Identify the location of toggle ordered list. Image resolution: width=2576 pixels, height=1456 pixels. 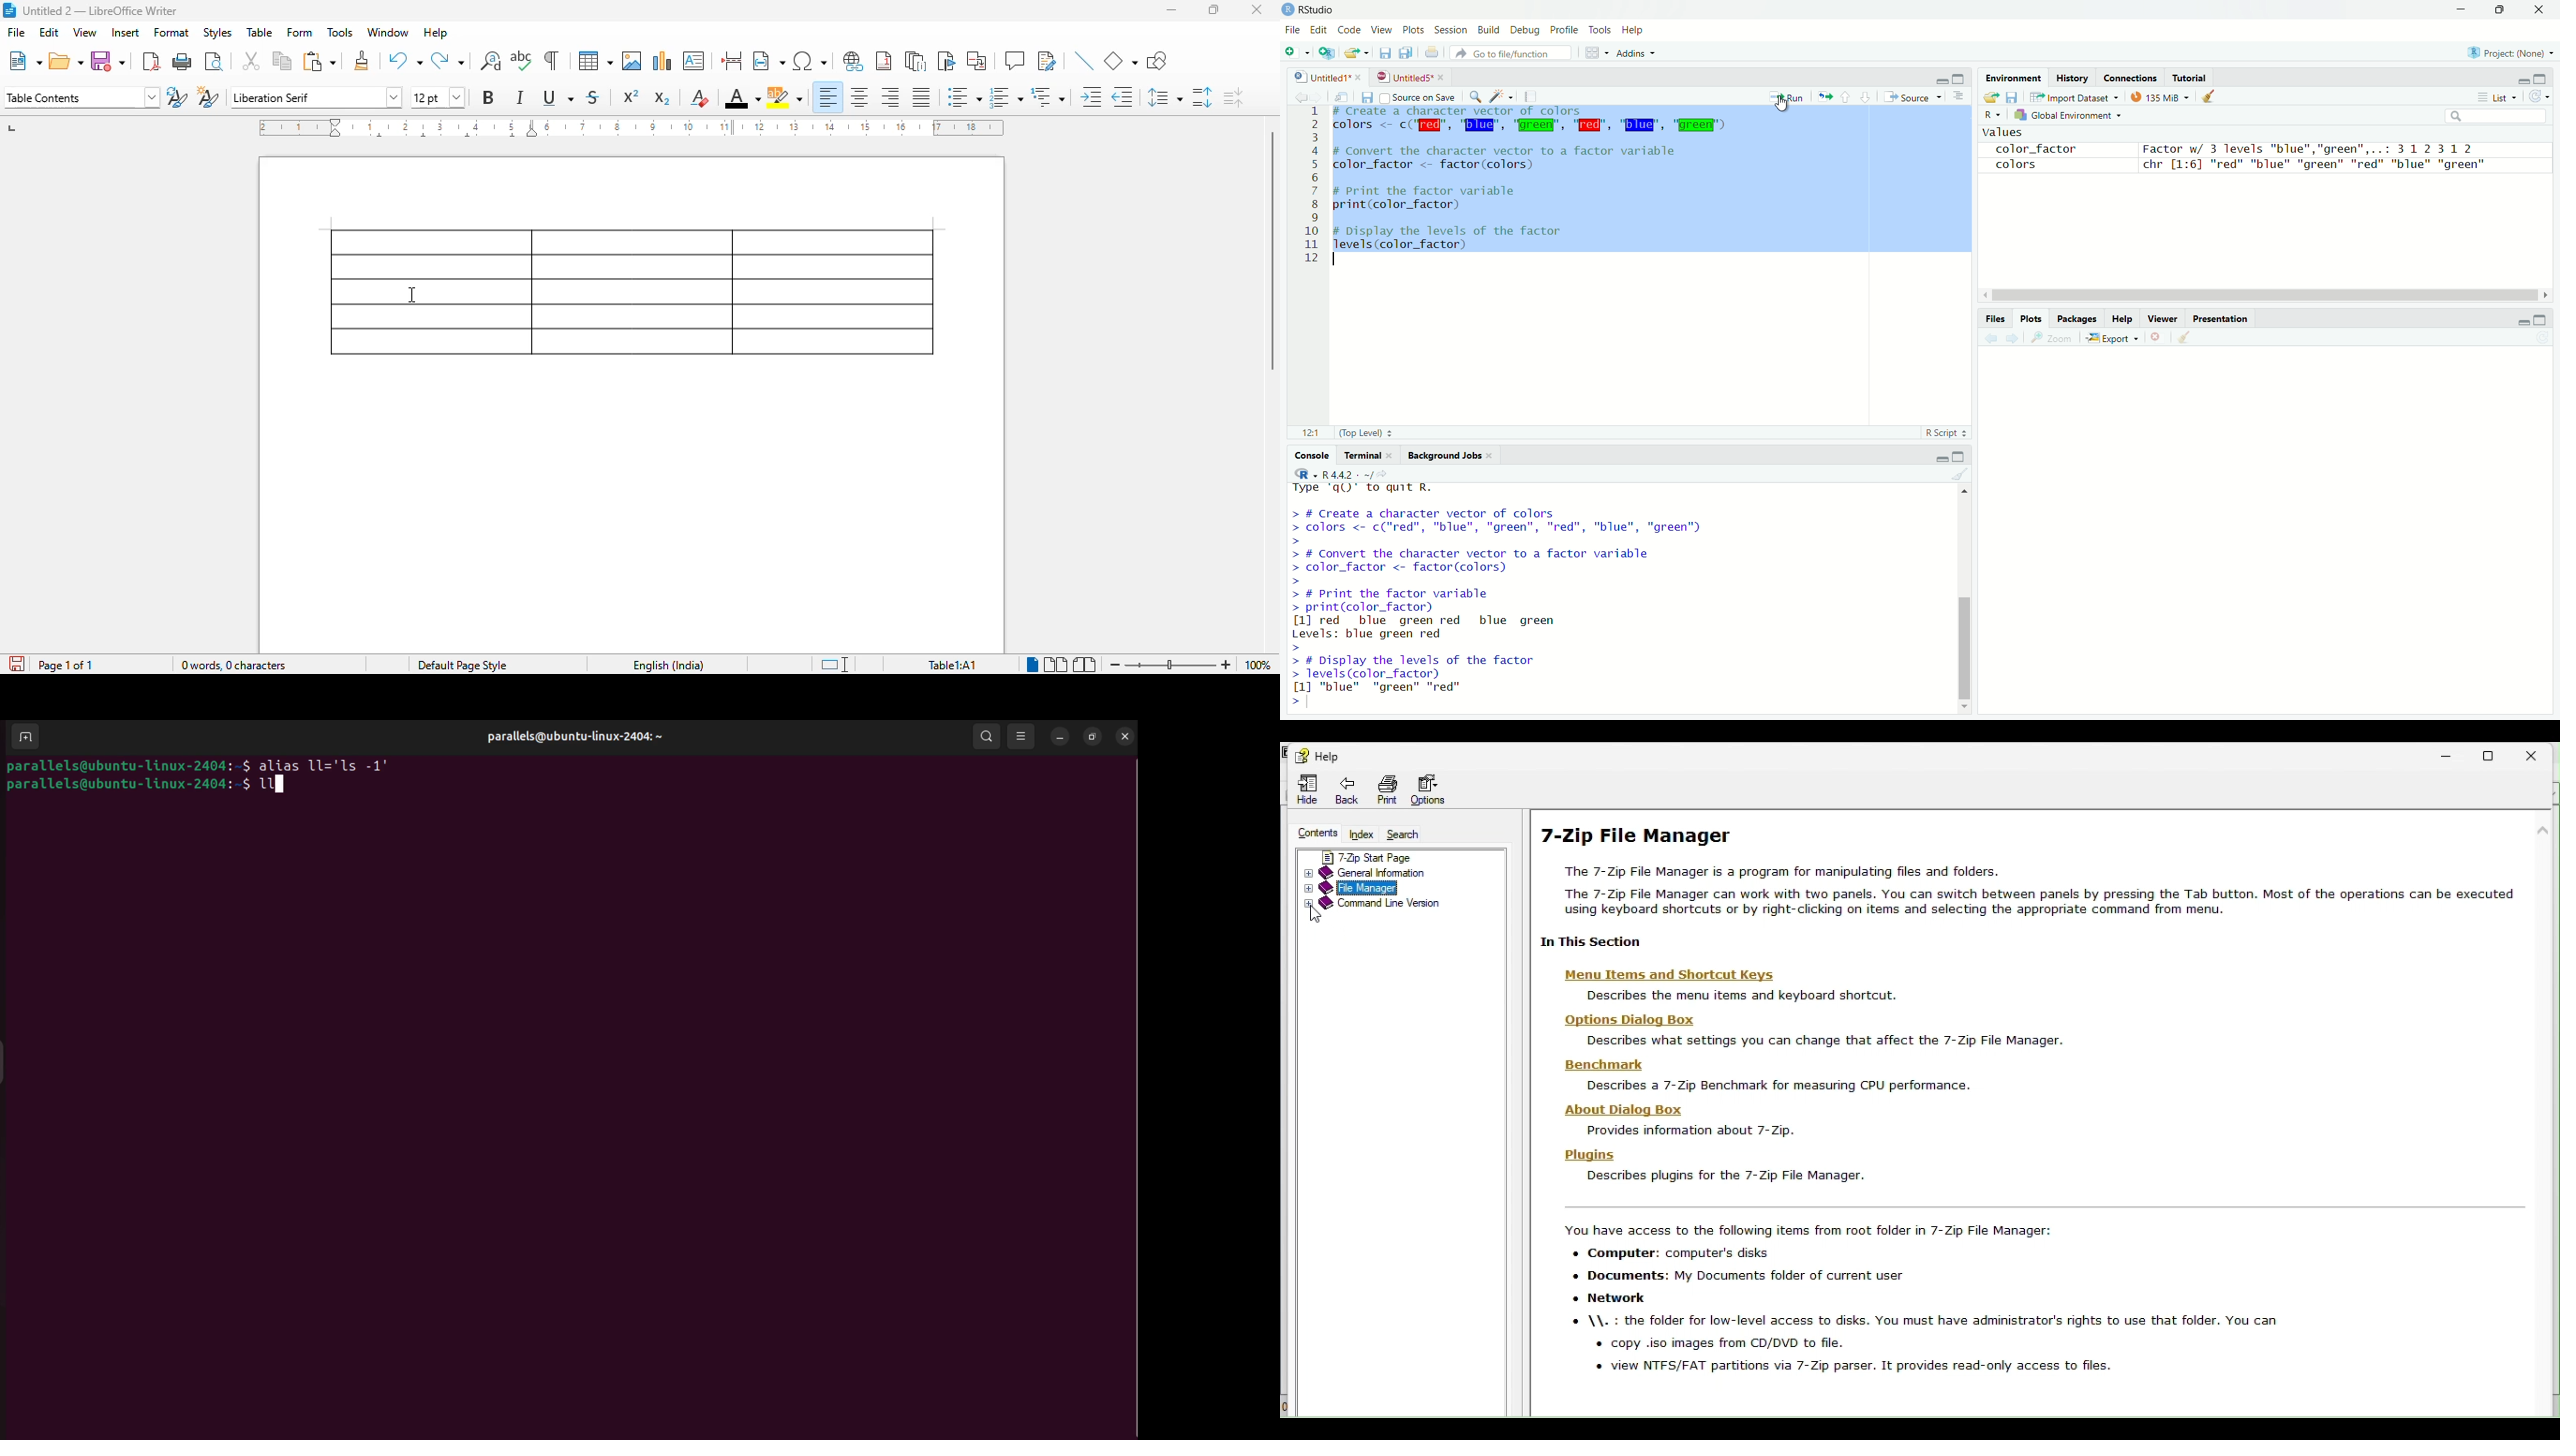
(1005, 97).